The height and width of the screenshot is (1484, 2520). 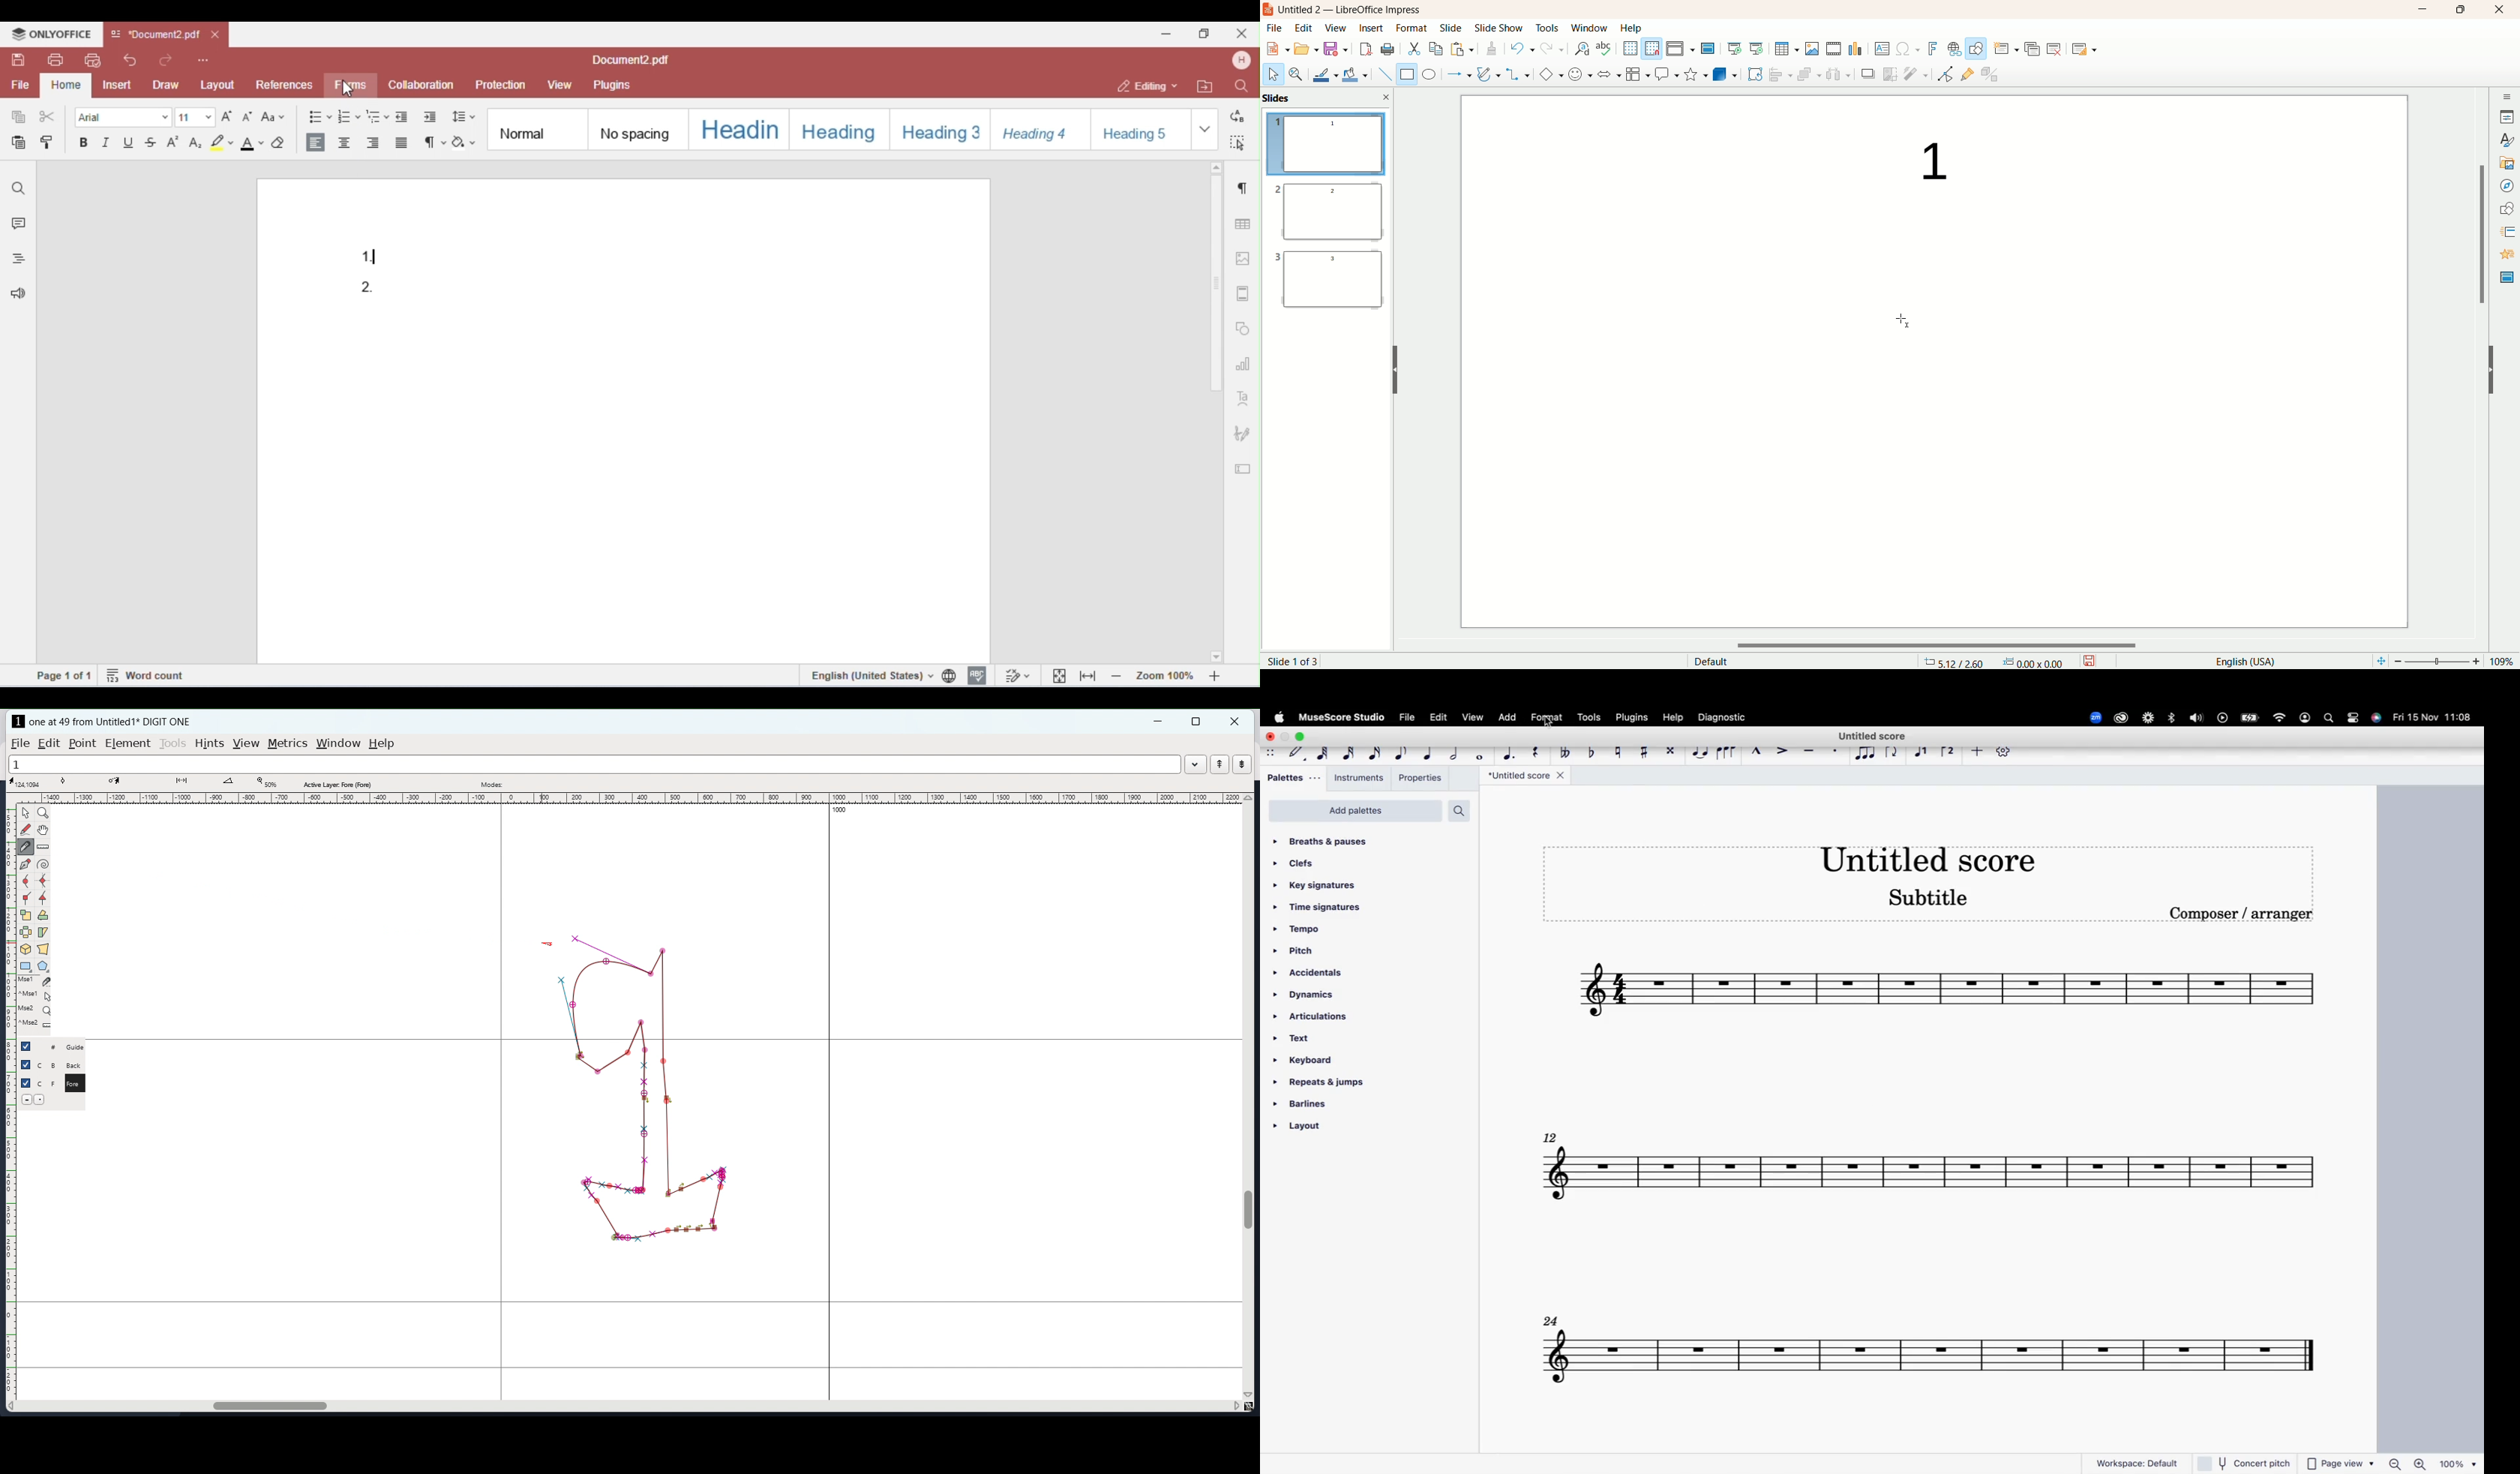 What do you see at coordinates (83, 744) in the screenshot?
I see `point` at bounding box center [83, 744].